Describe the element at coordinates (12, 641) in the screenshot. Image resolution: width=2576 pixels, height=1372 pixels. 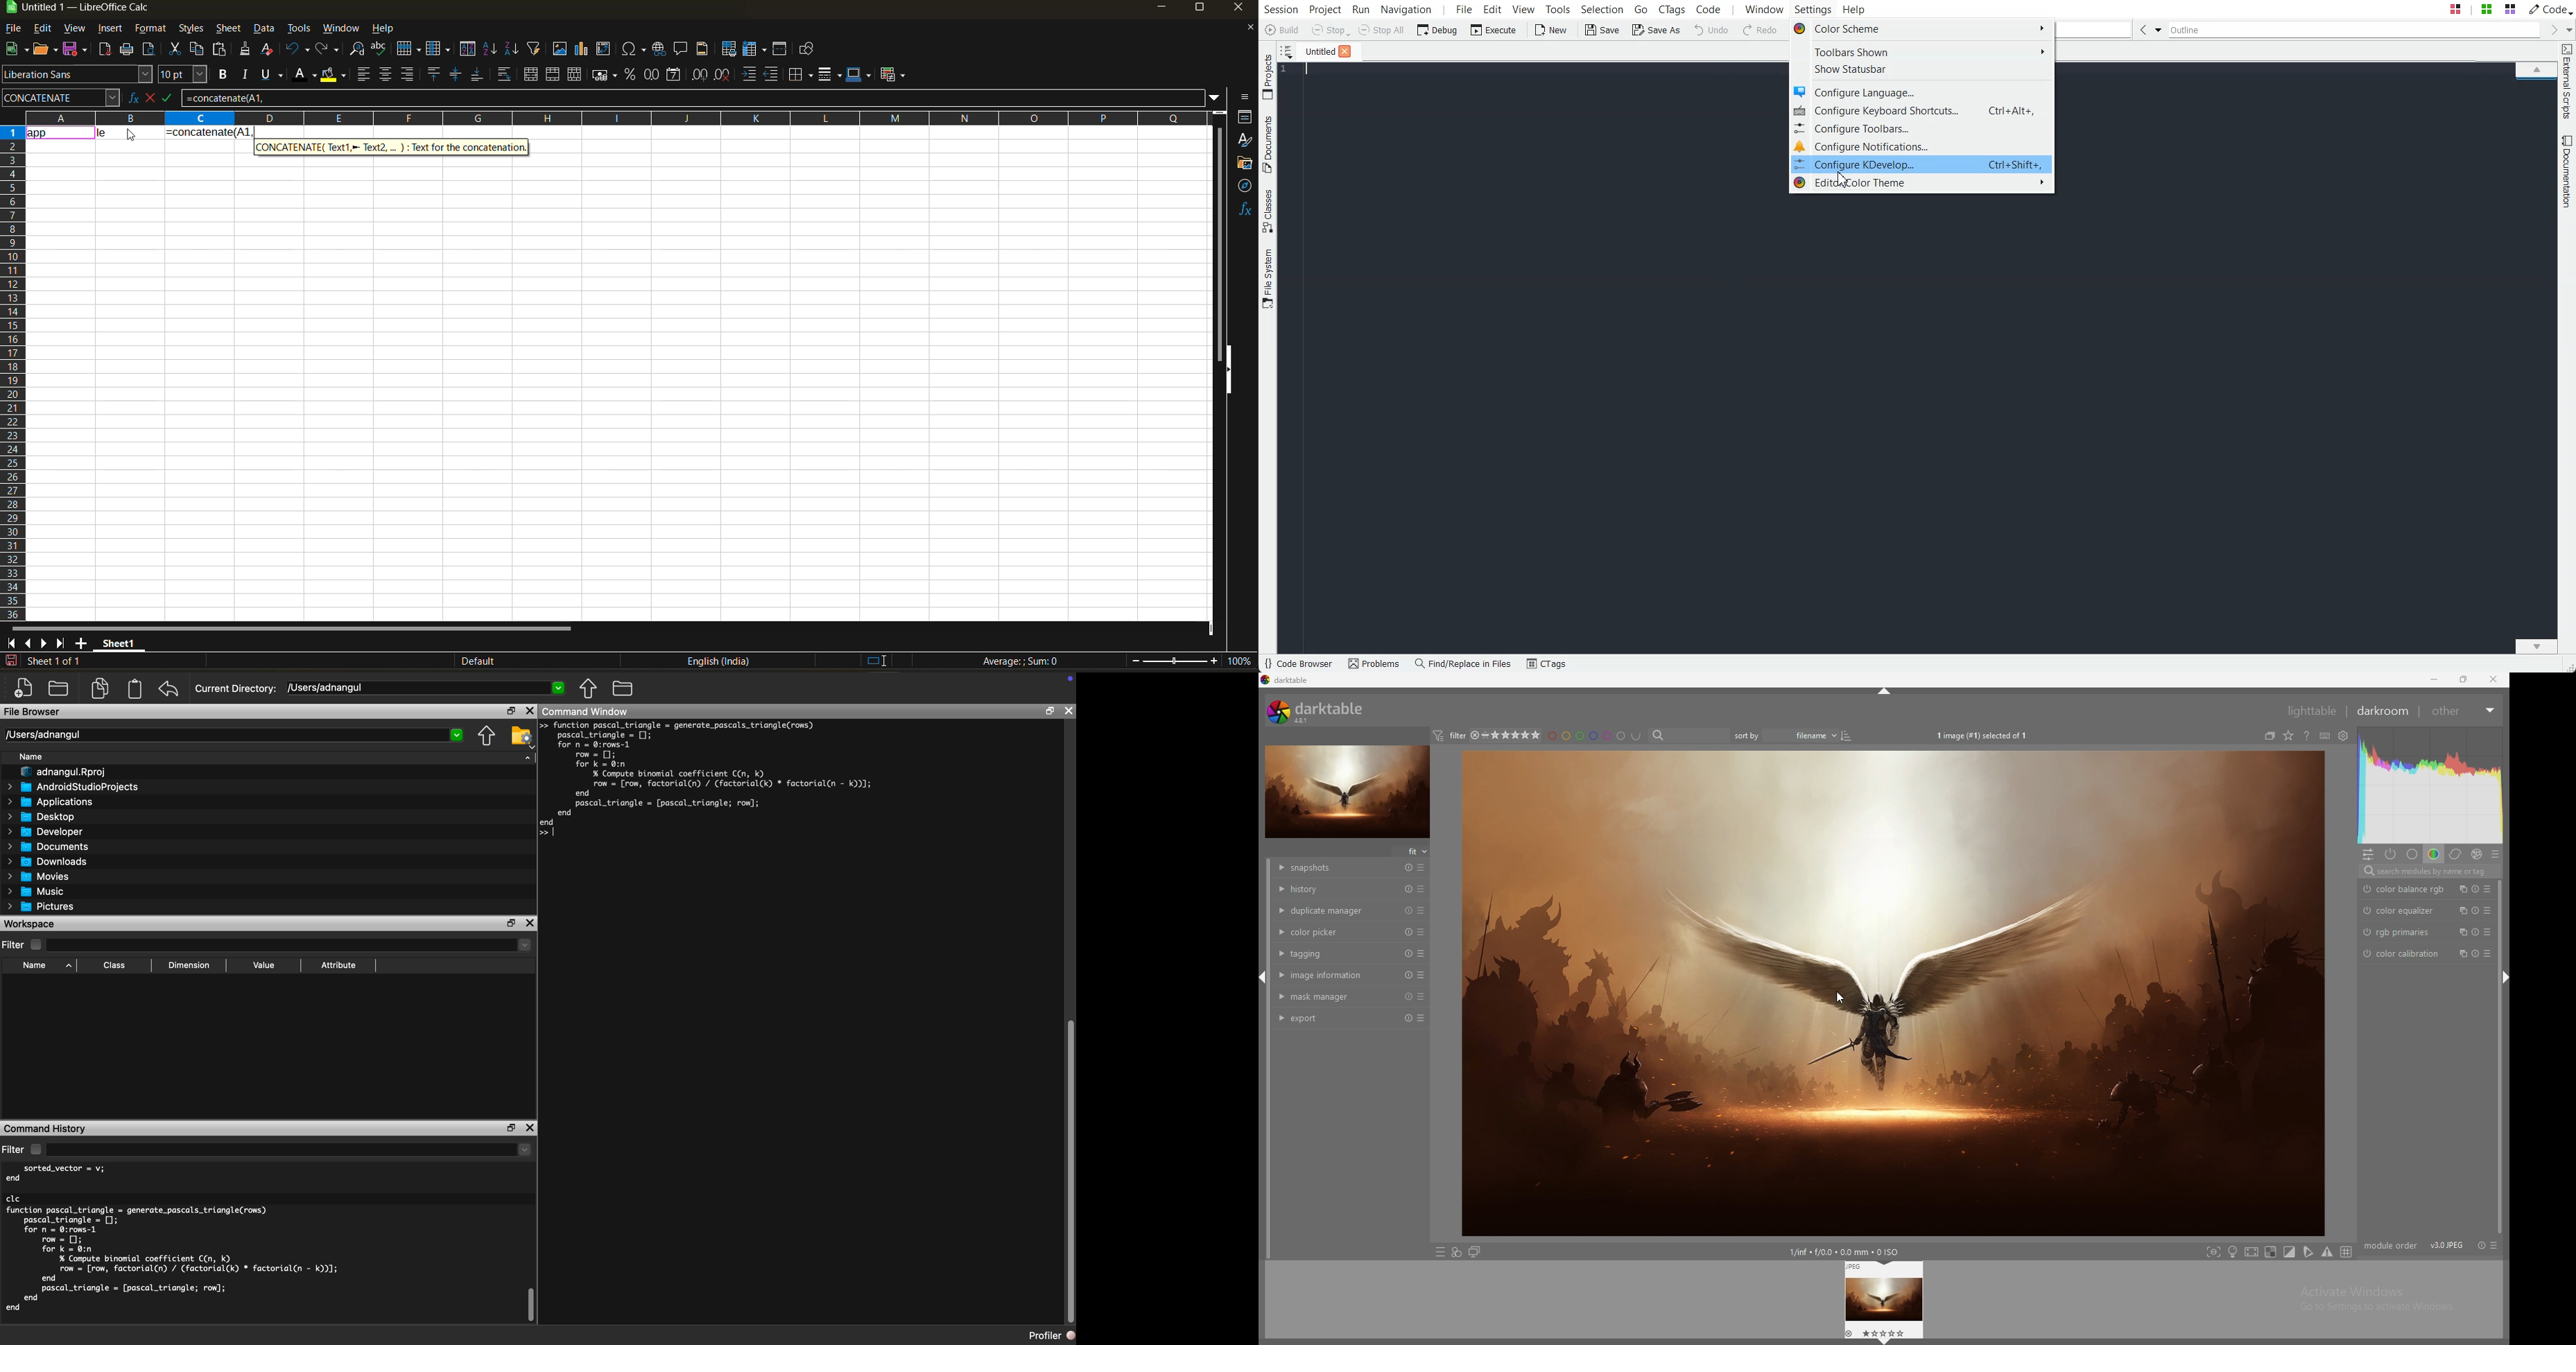
I see `scroll to first sheet` at that location.